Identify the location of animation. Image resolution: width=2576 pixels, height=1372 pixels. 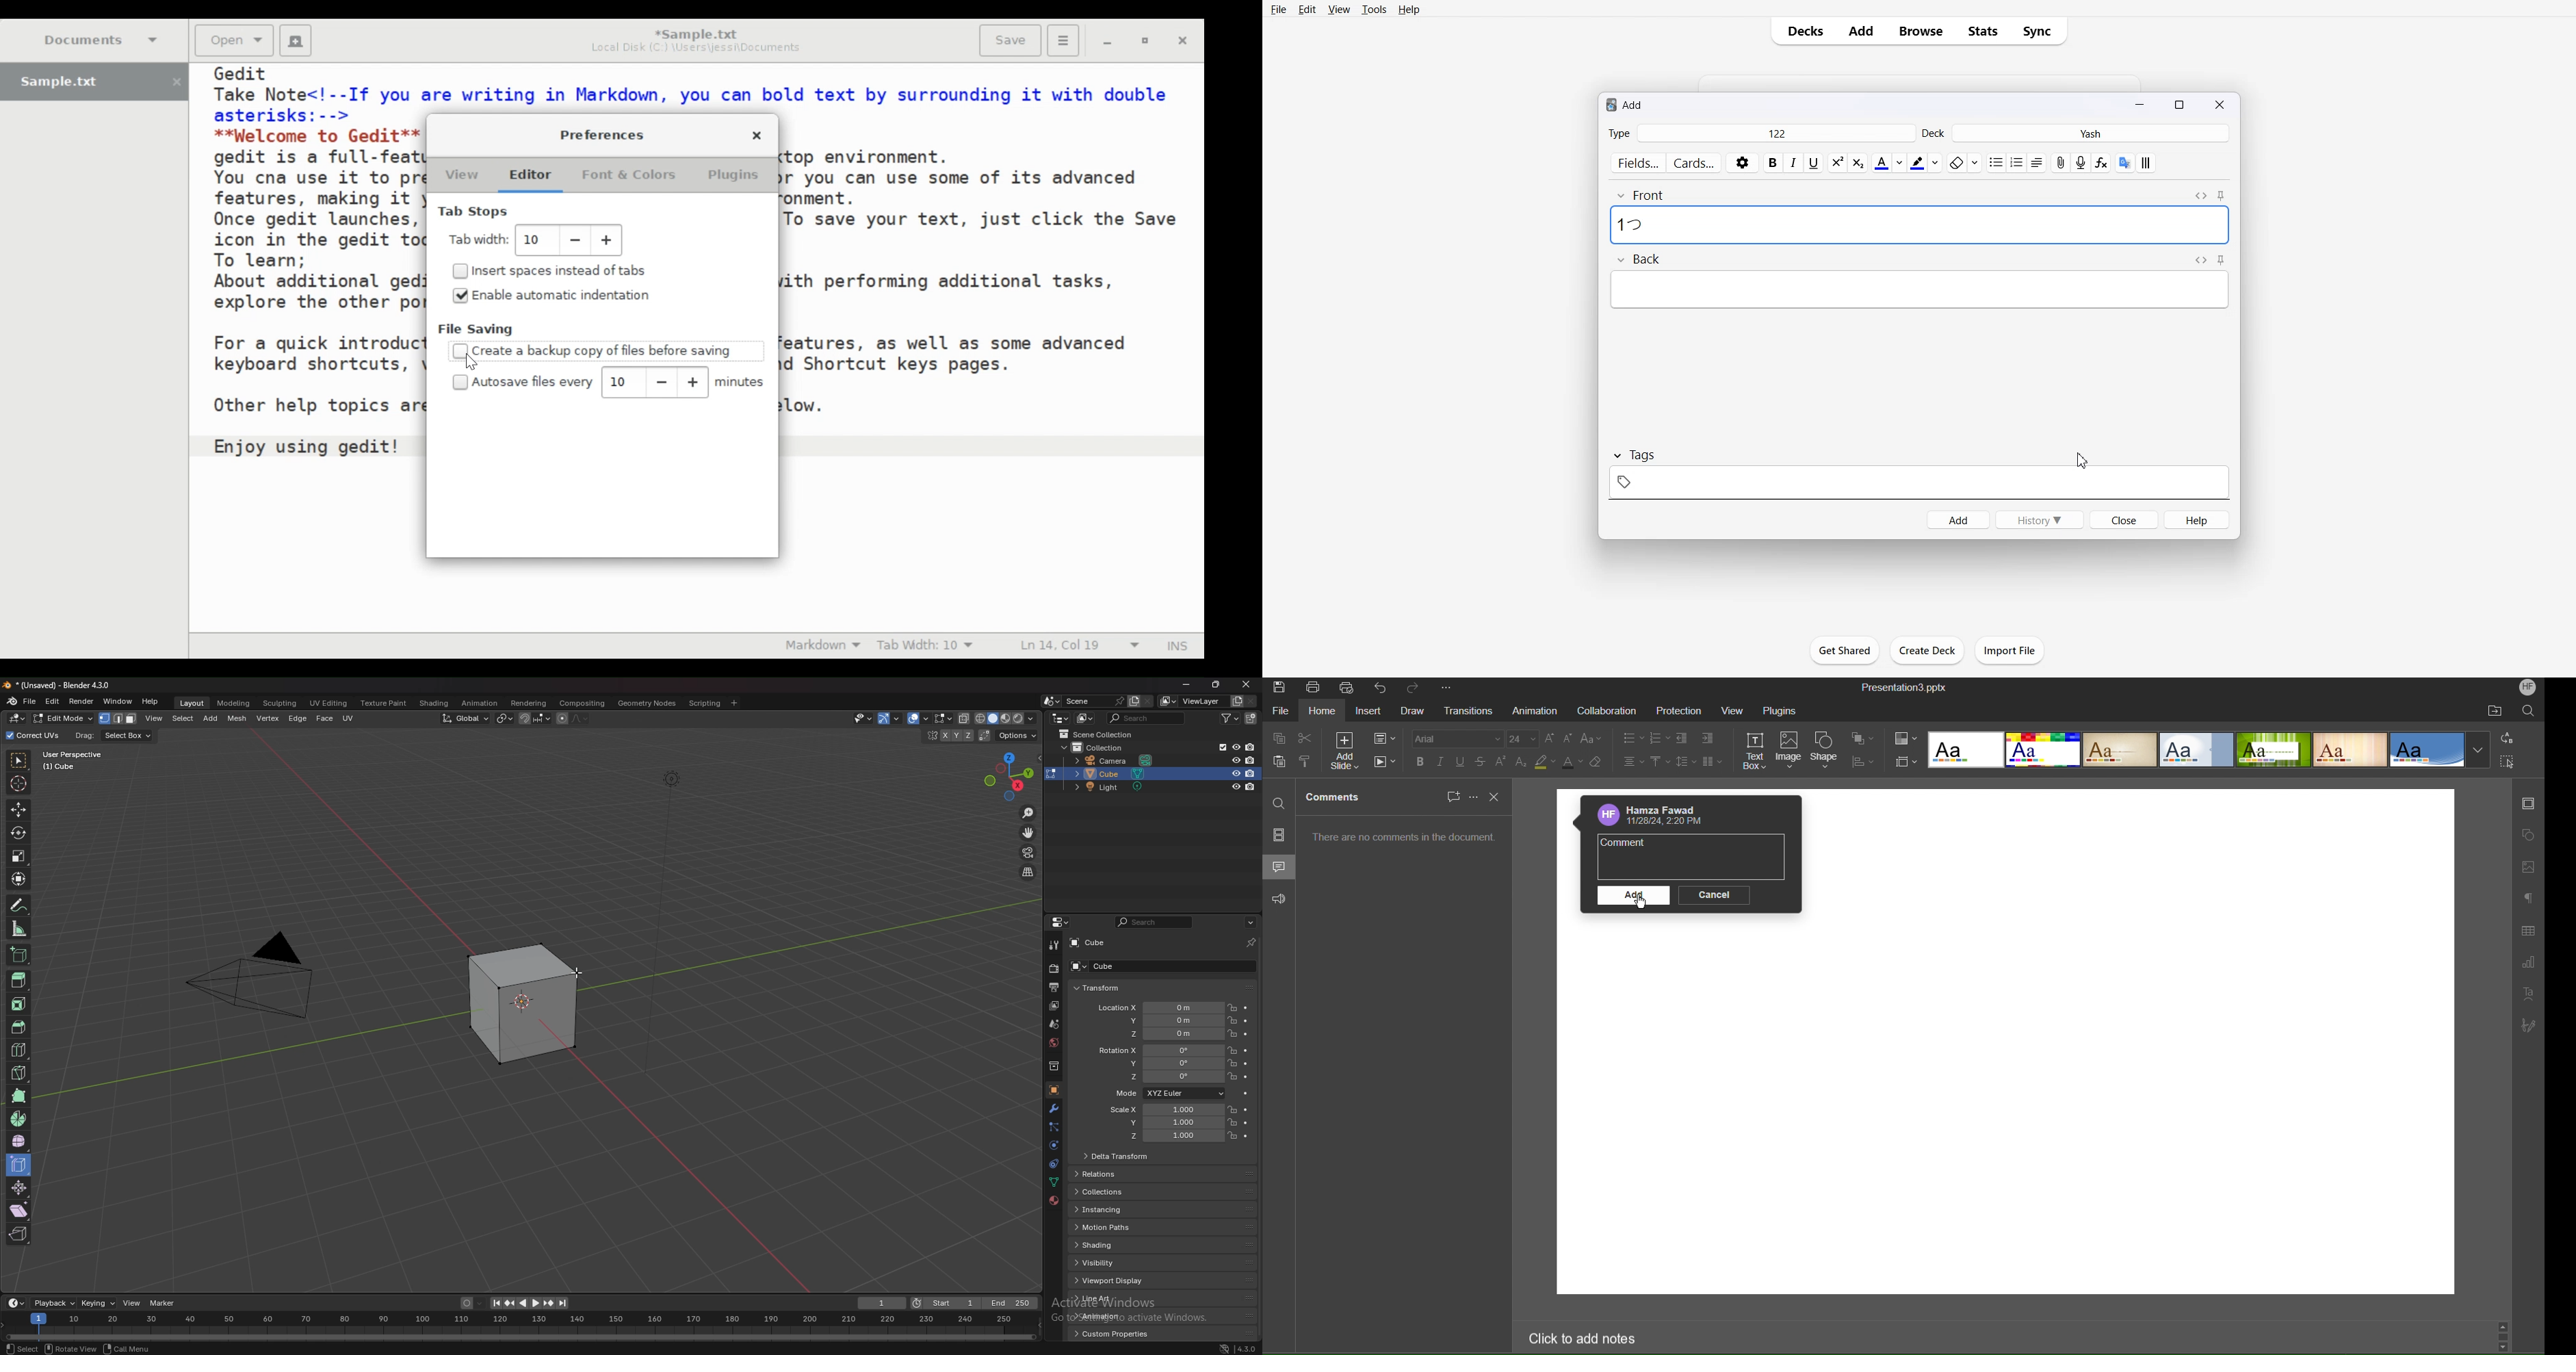
(481, 702).